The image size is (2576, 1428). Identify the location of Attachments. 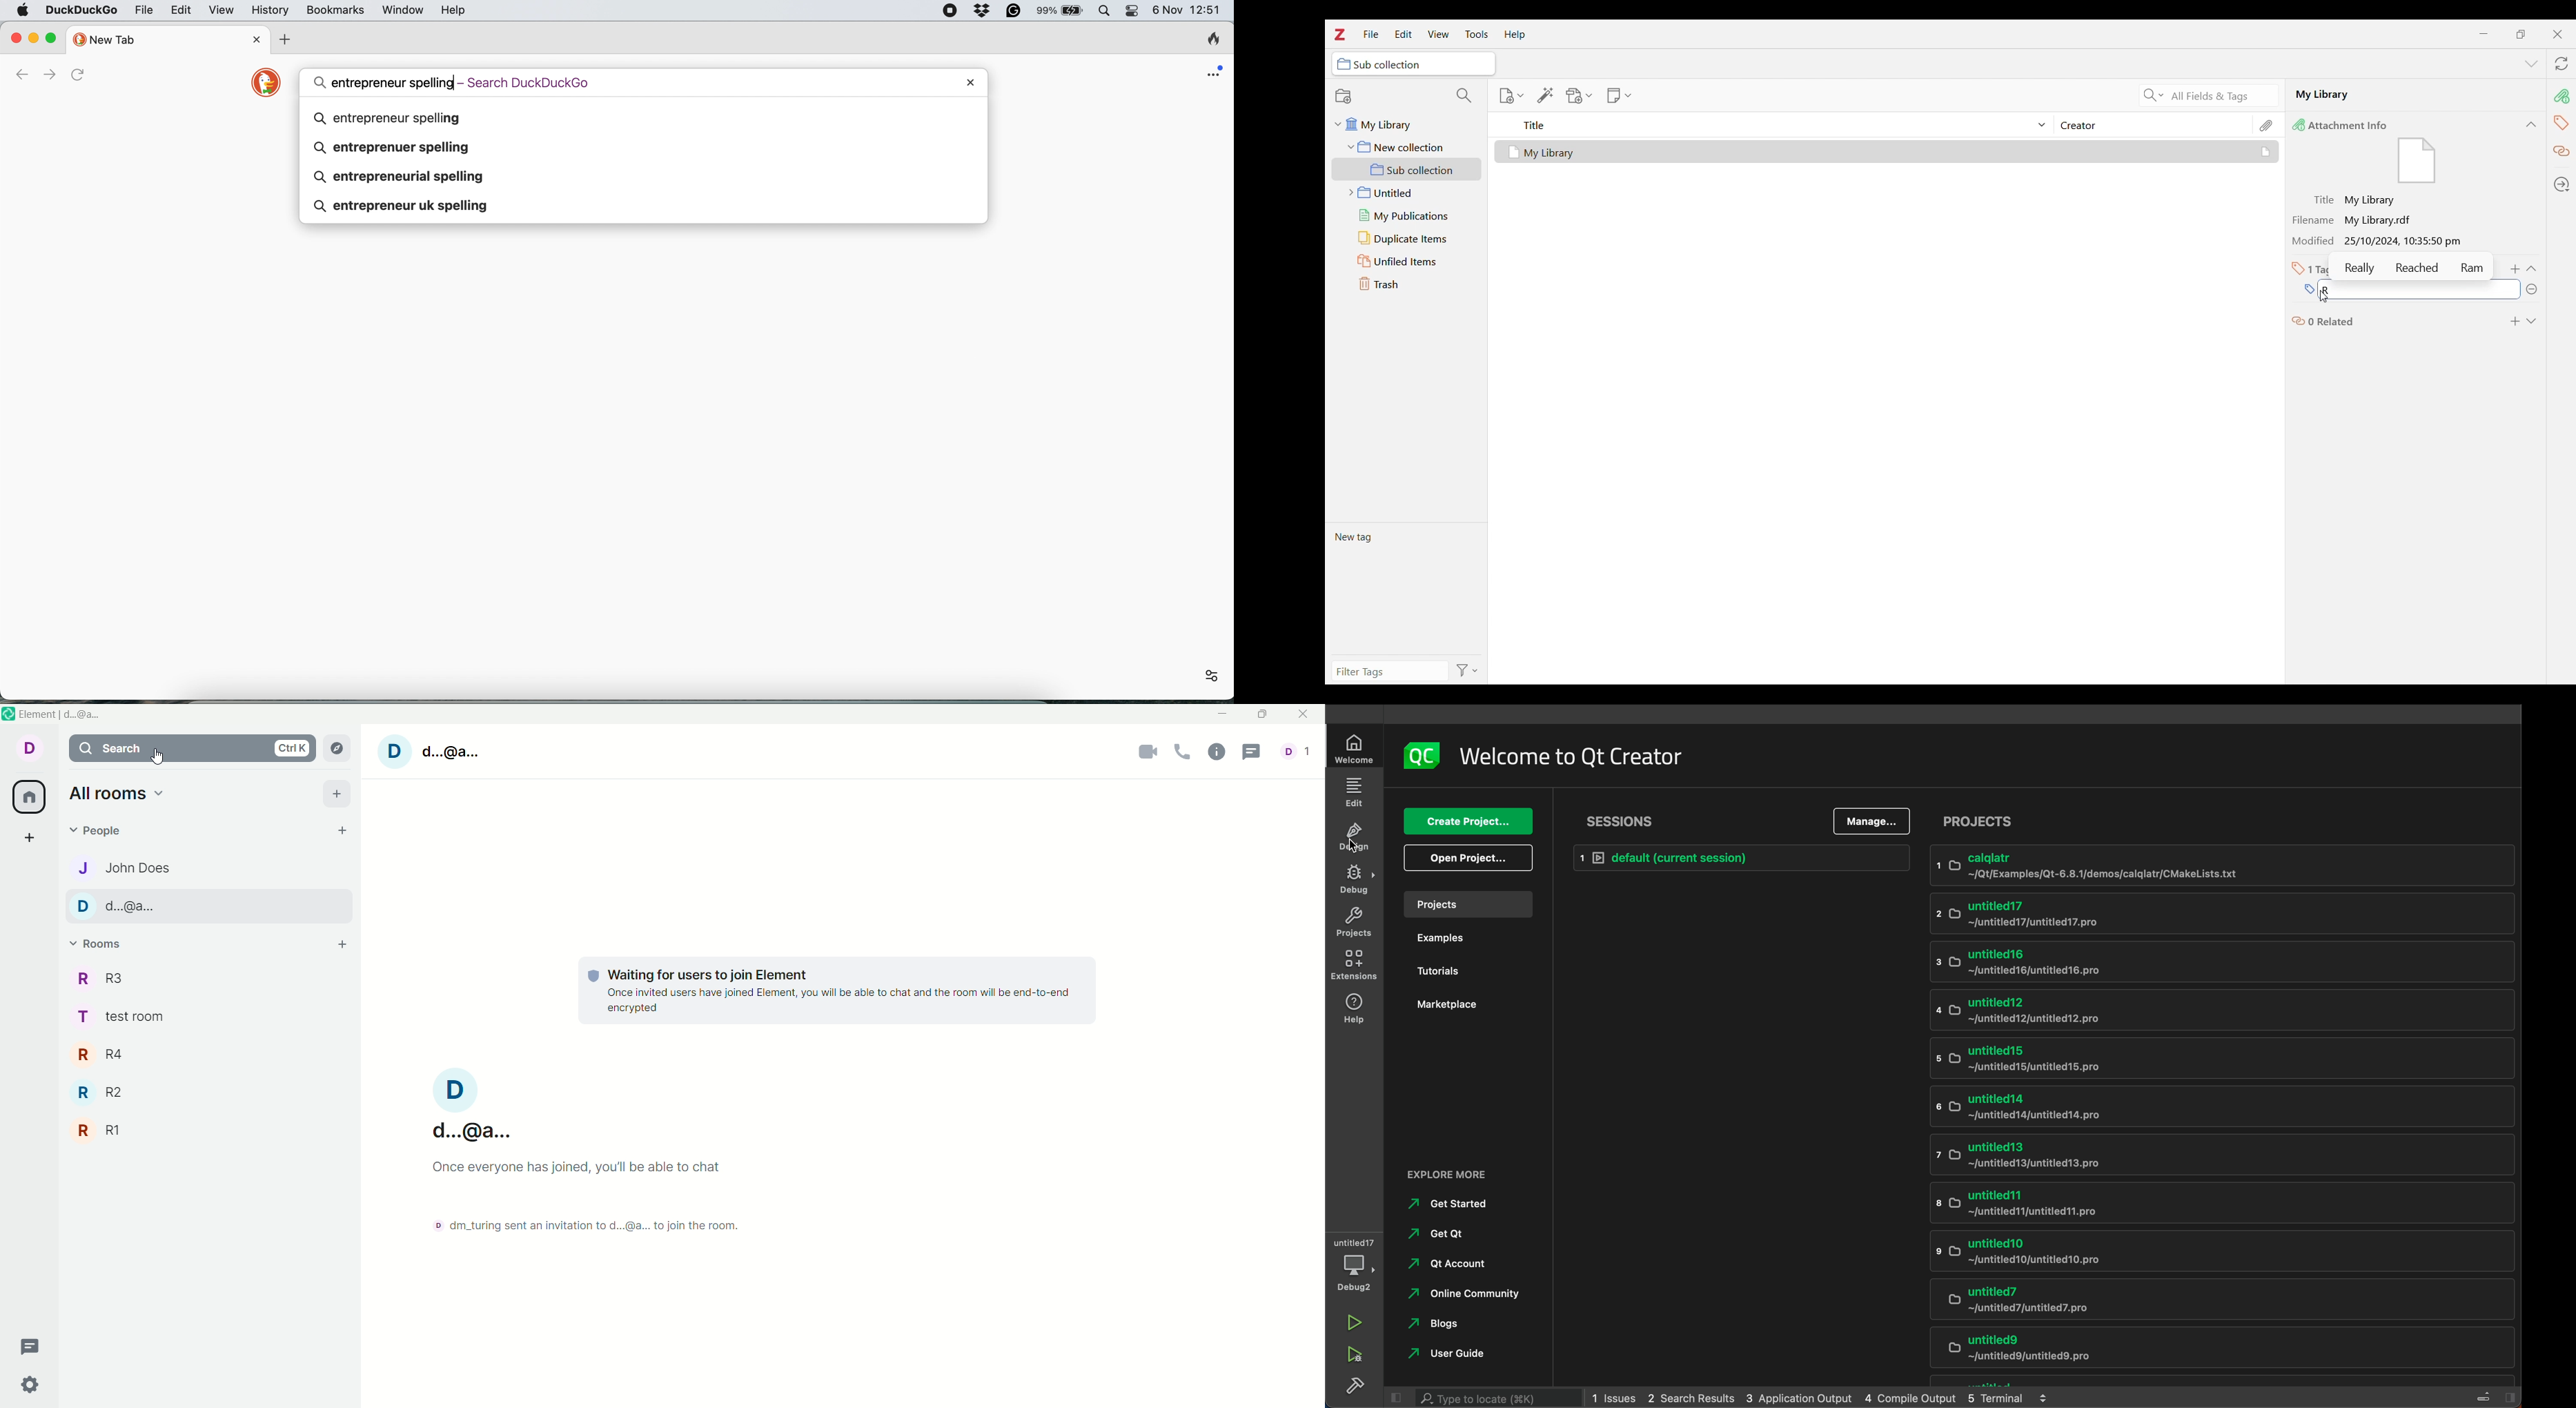
(2267, 125).